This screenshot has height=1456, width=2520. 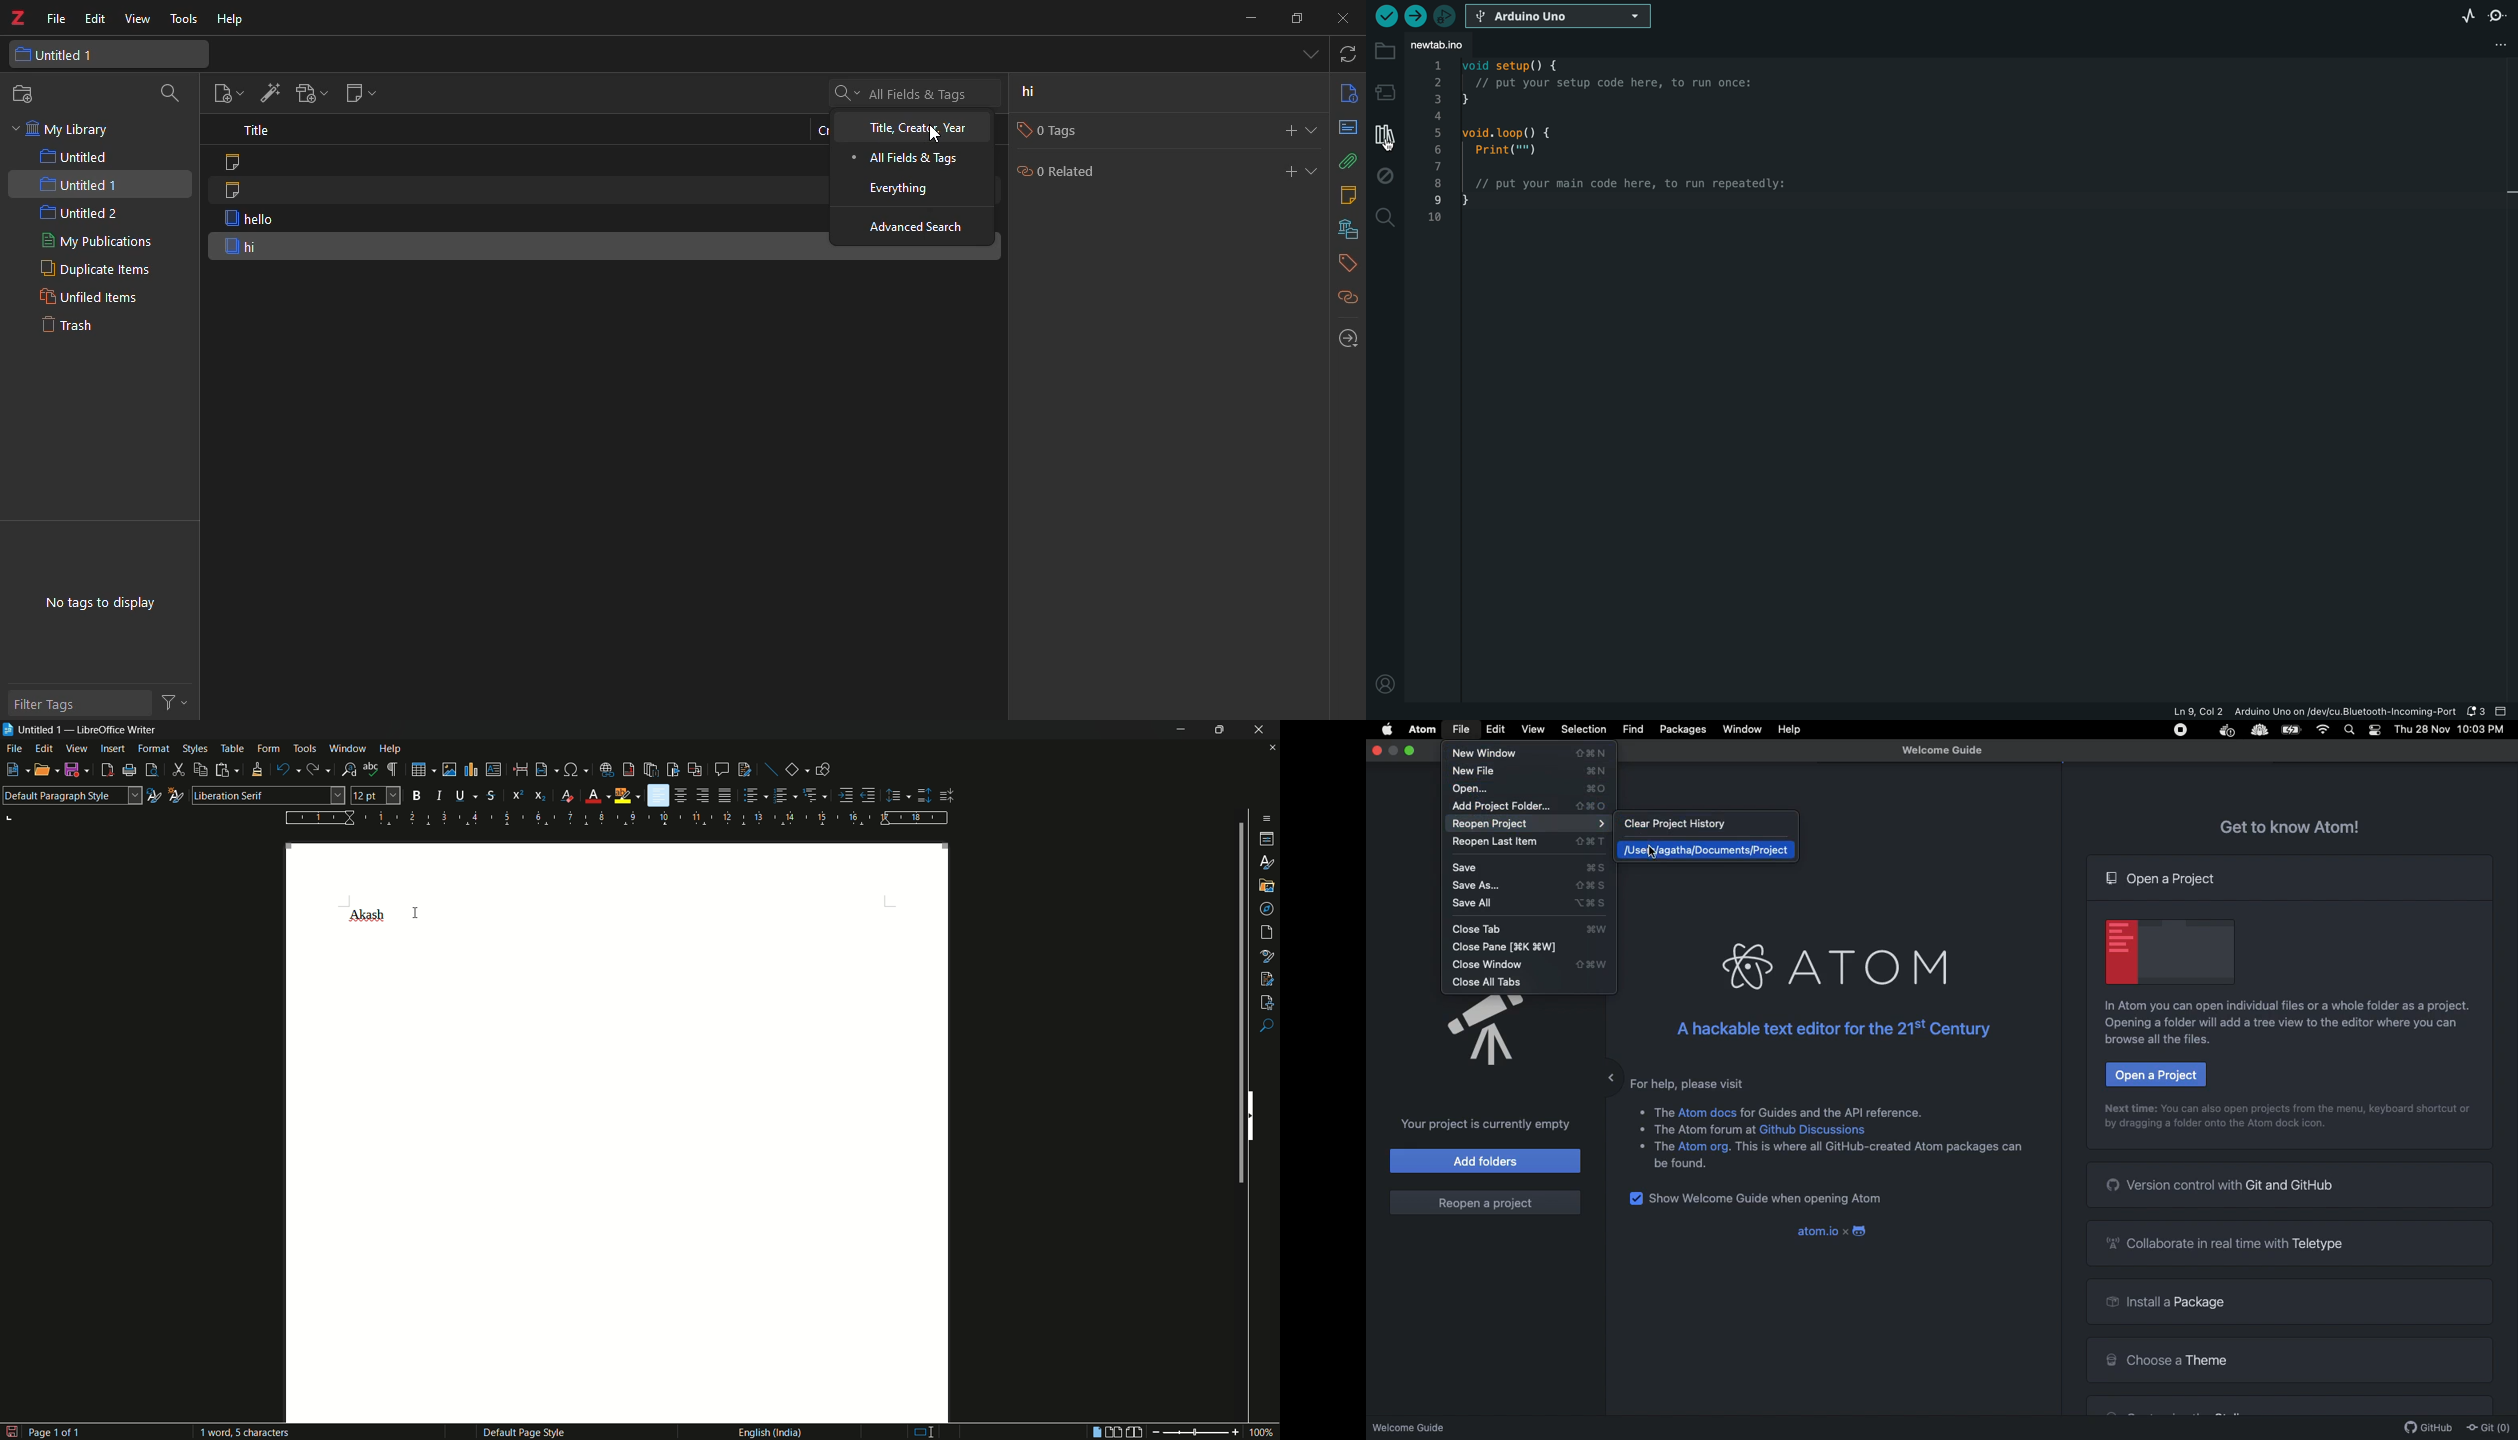 I want to click on basic shapes, so click(x=793, y=770).